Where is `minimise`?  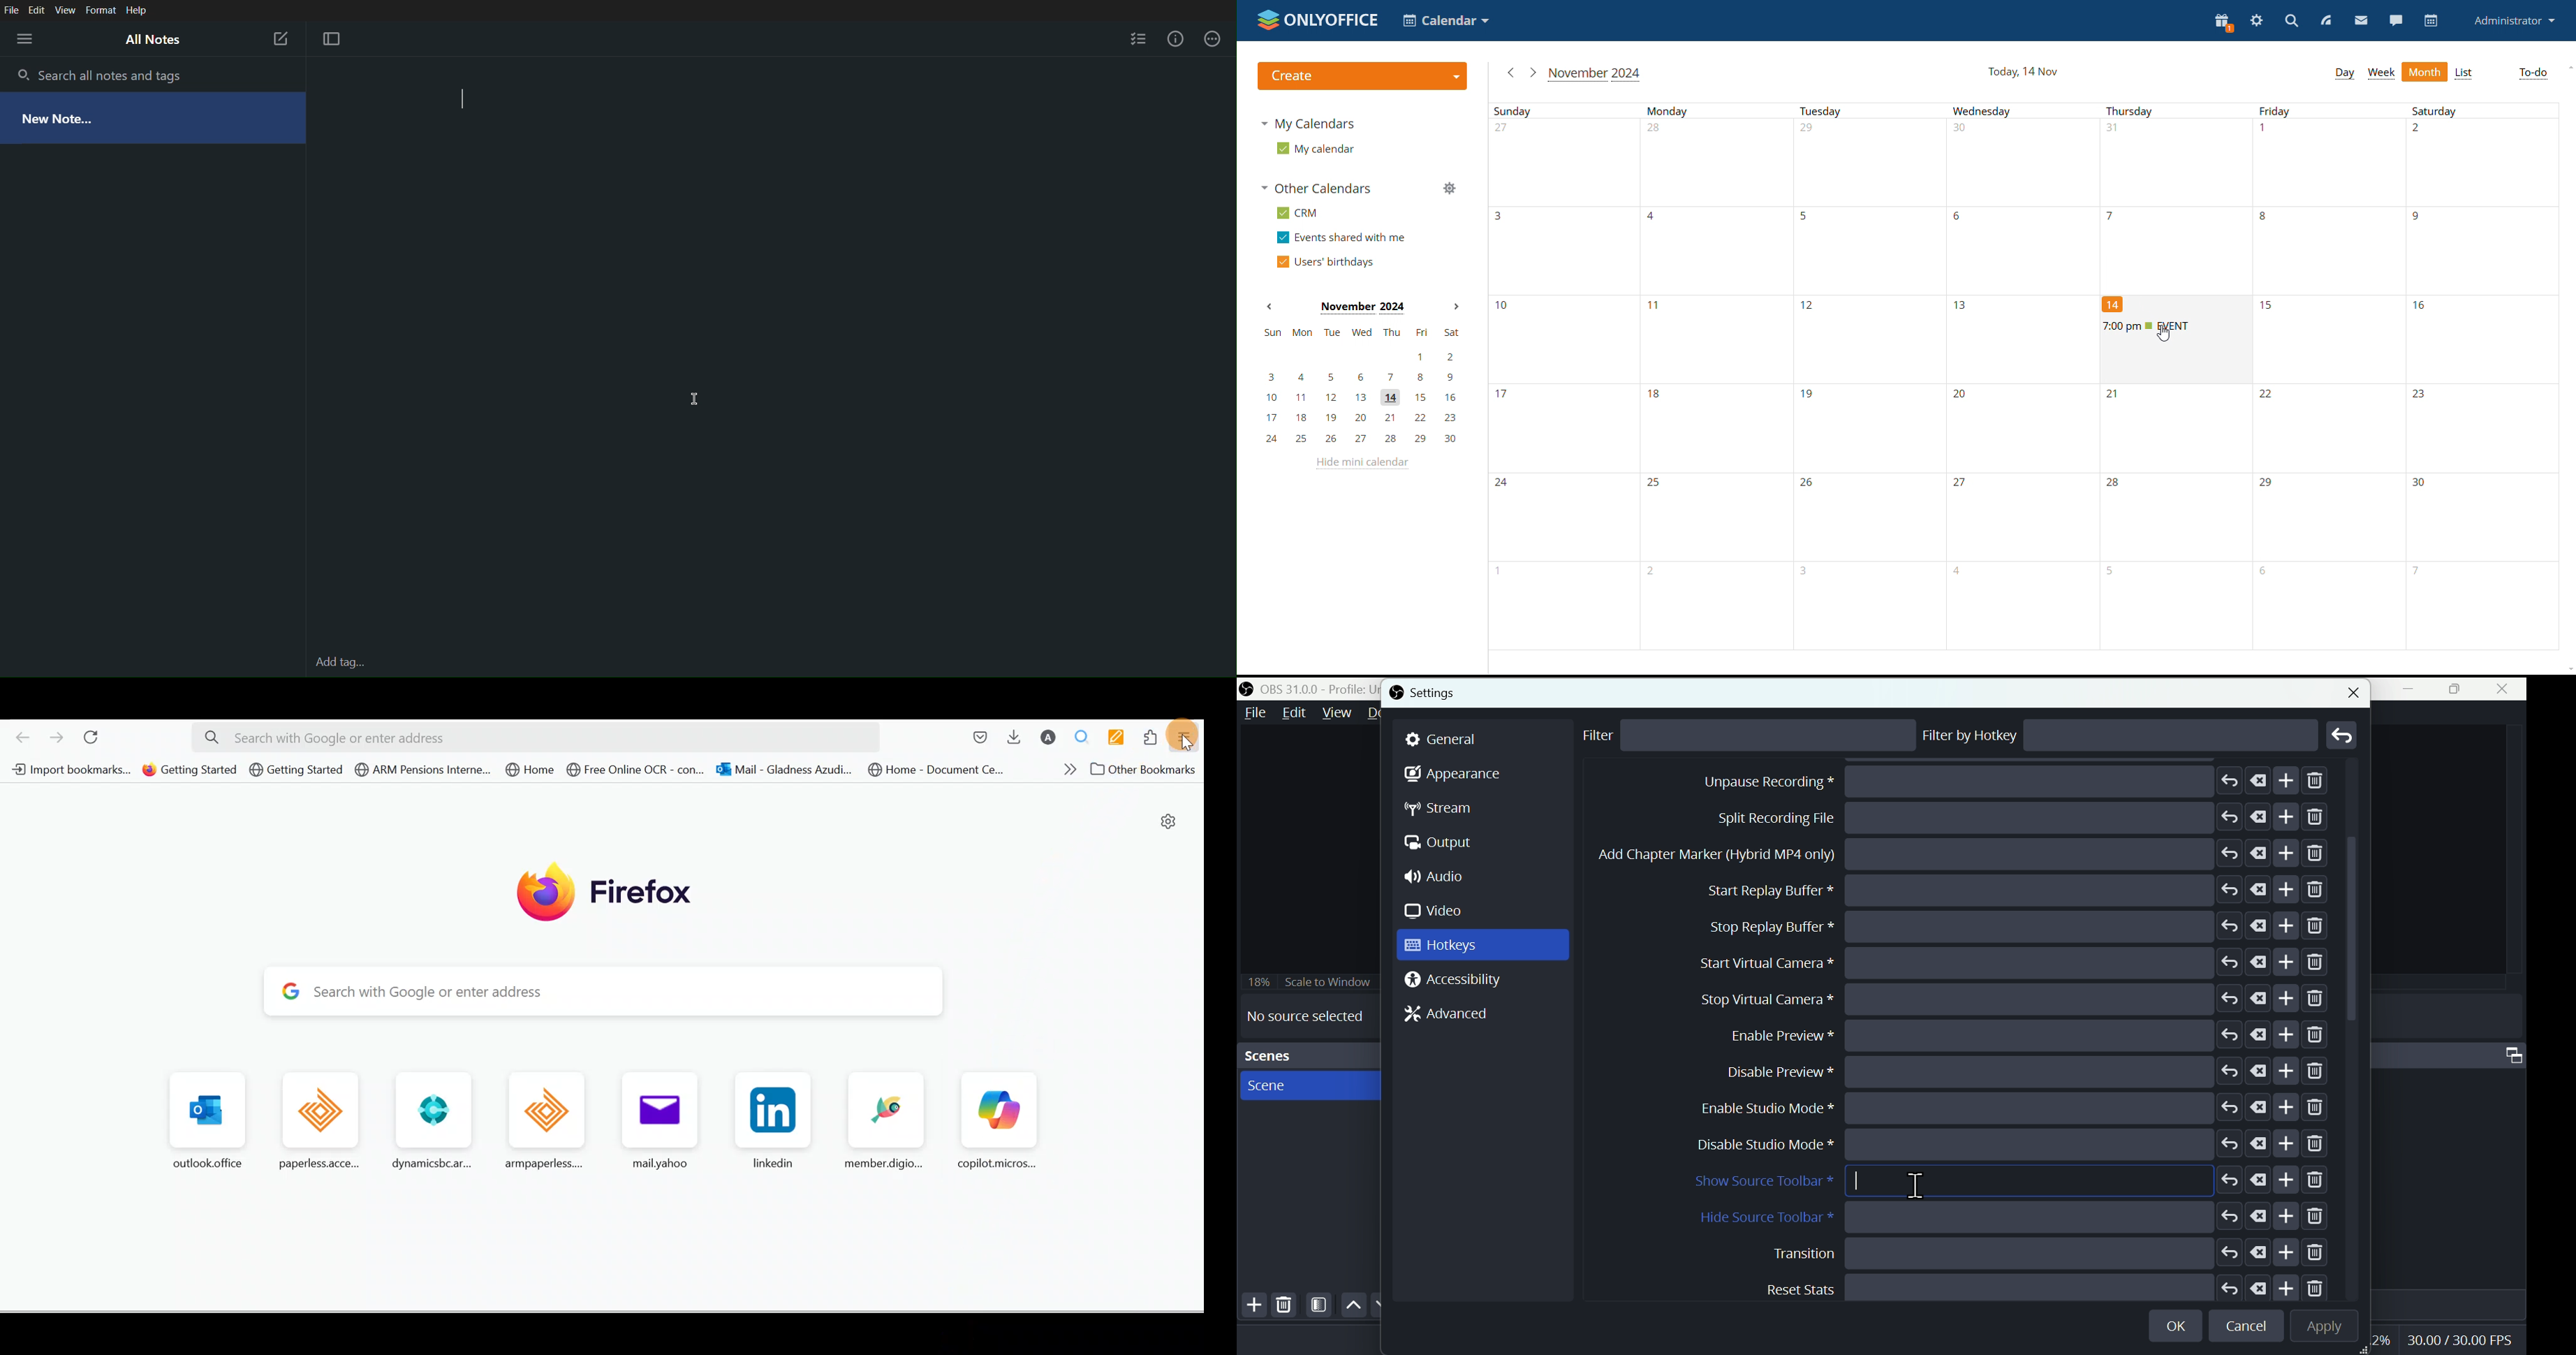 minimise is located at coordinates (2415, 689).